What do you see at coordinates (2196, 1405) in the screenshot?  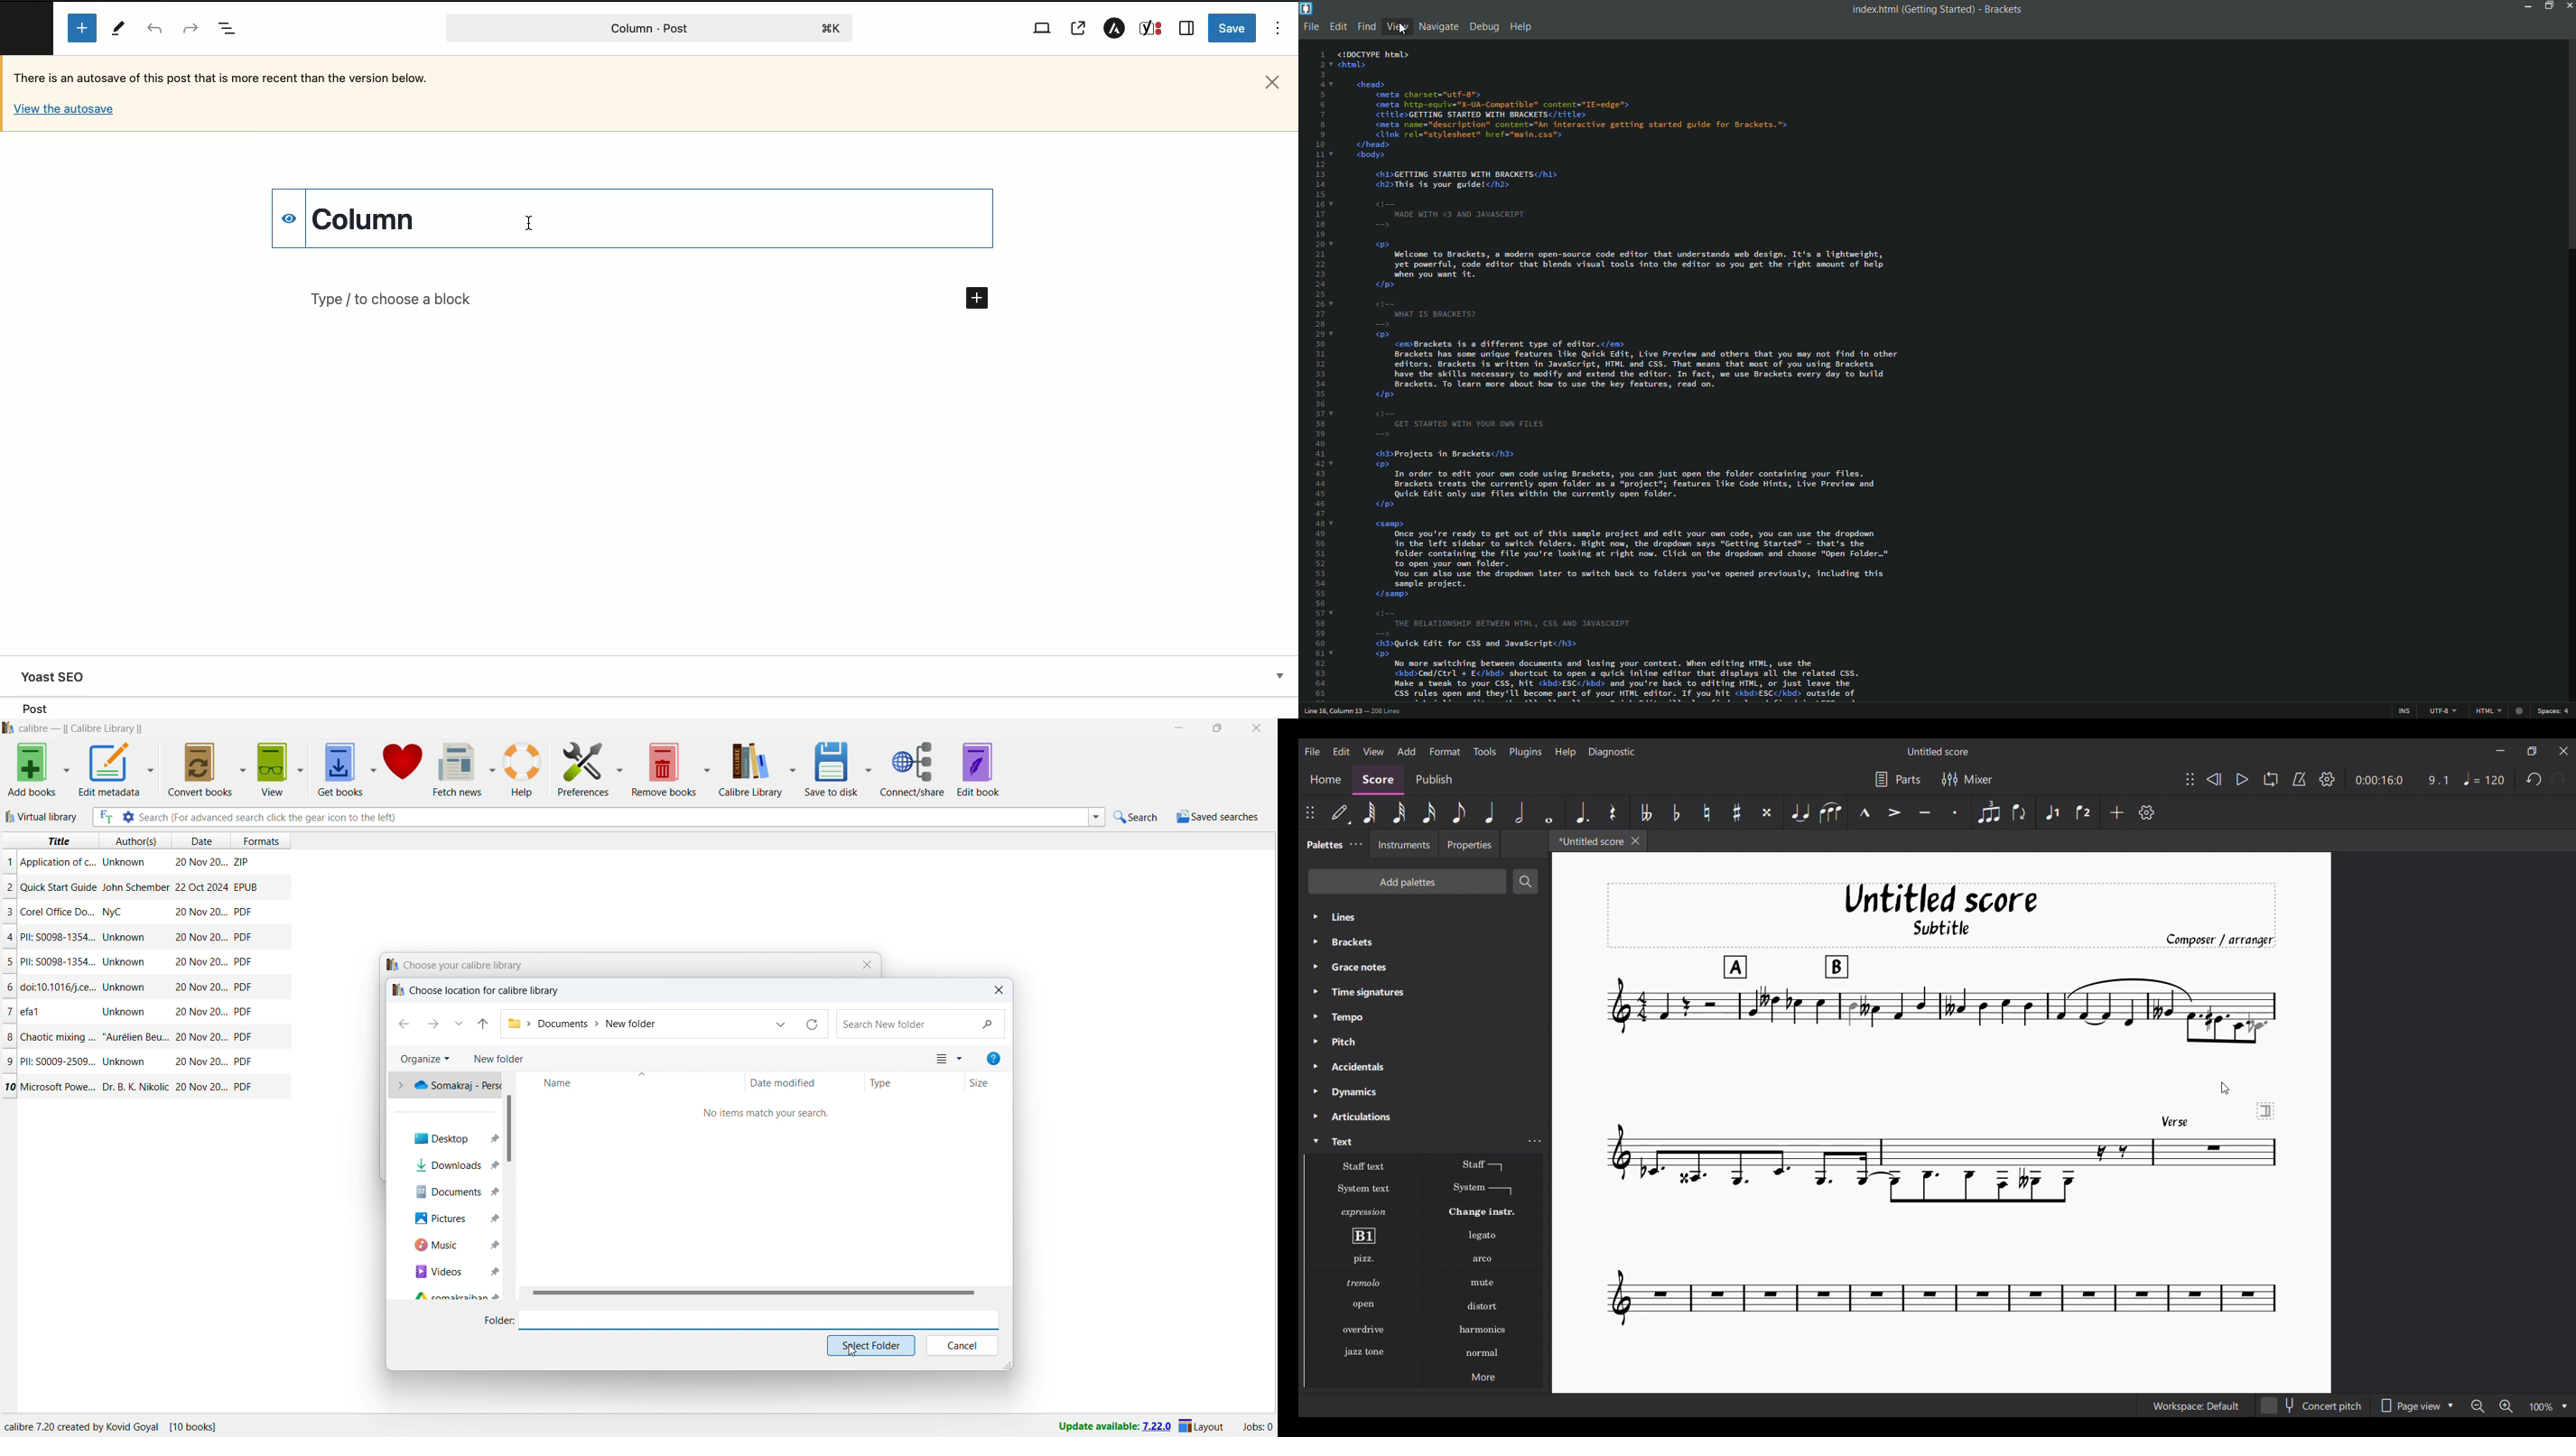 I see `Workspace: Default` at bounding box center [2196, 1405].